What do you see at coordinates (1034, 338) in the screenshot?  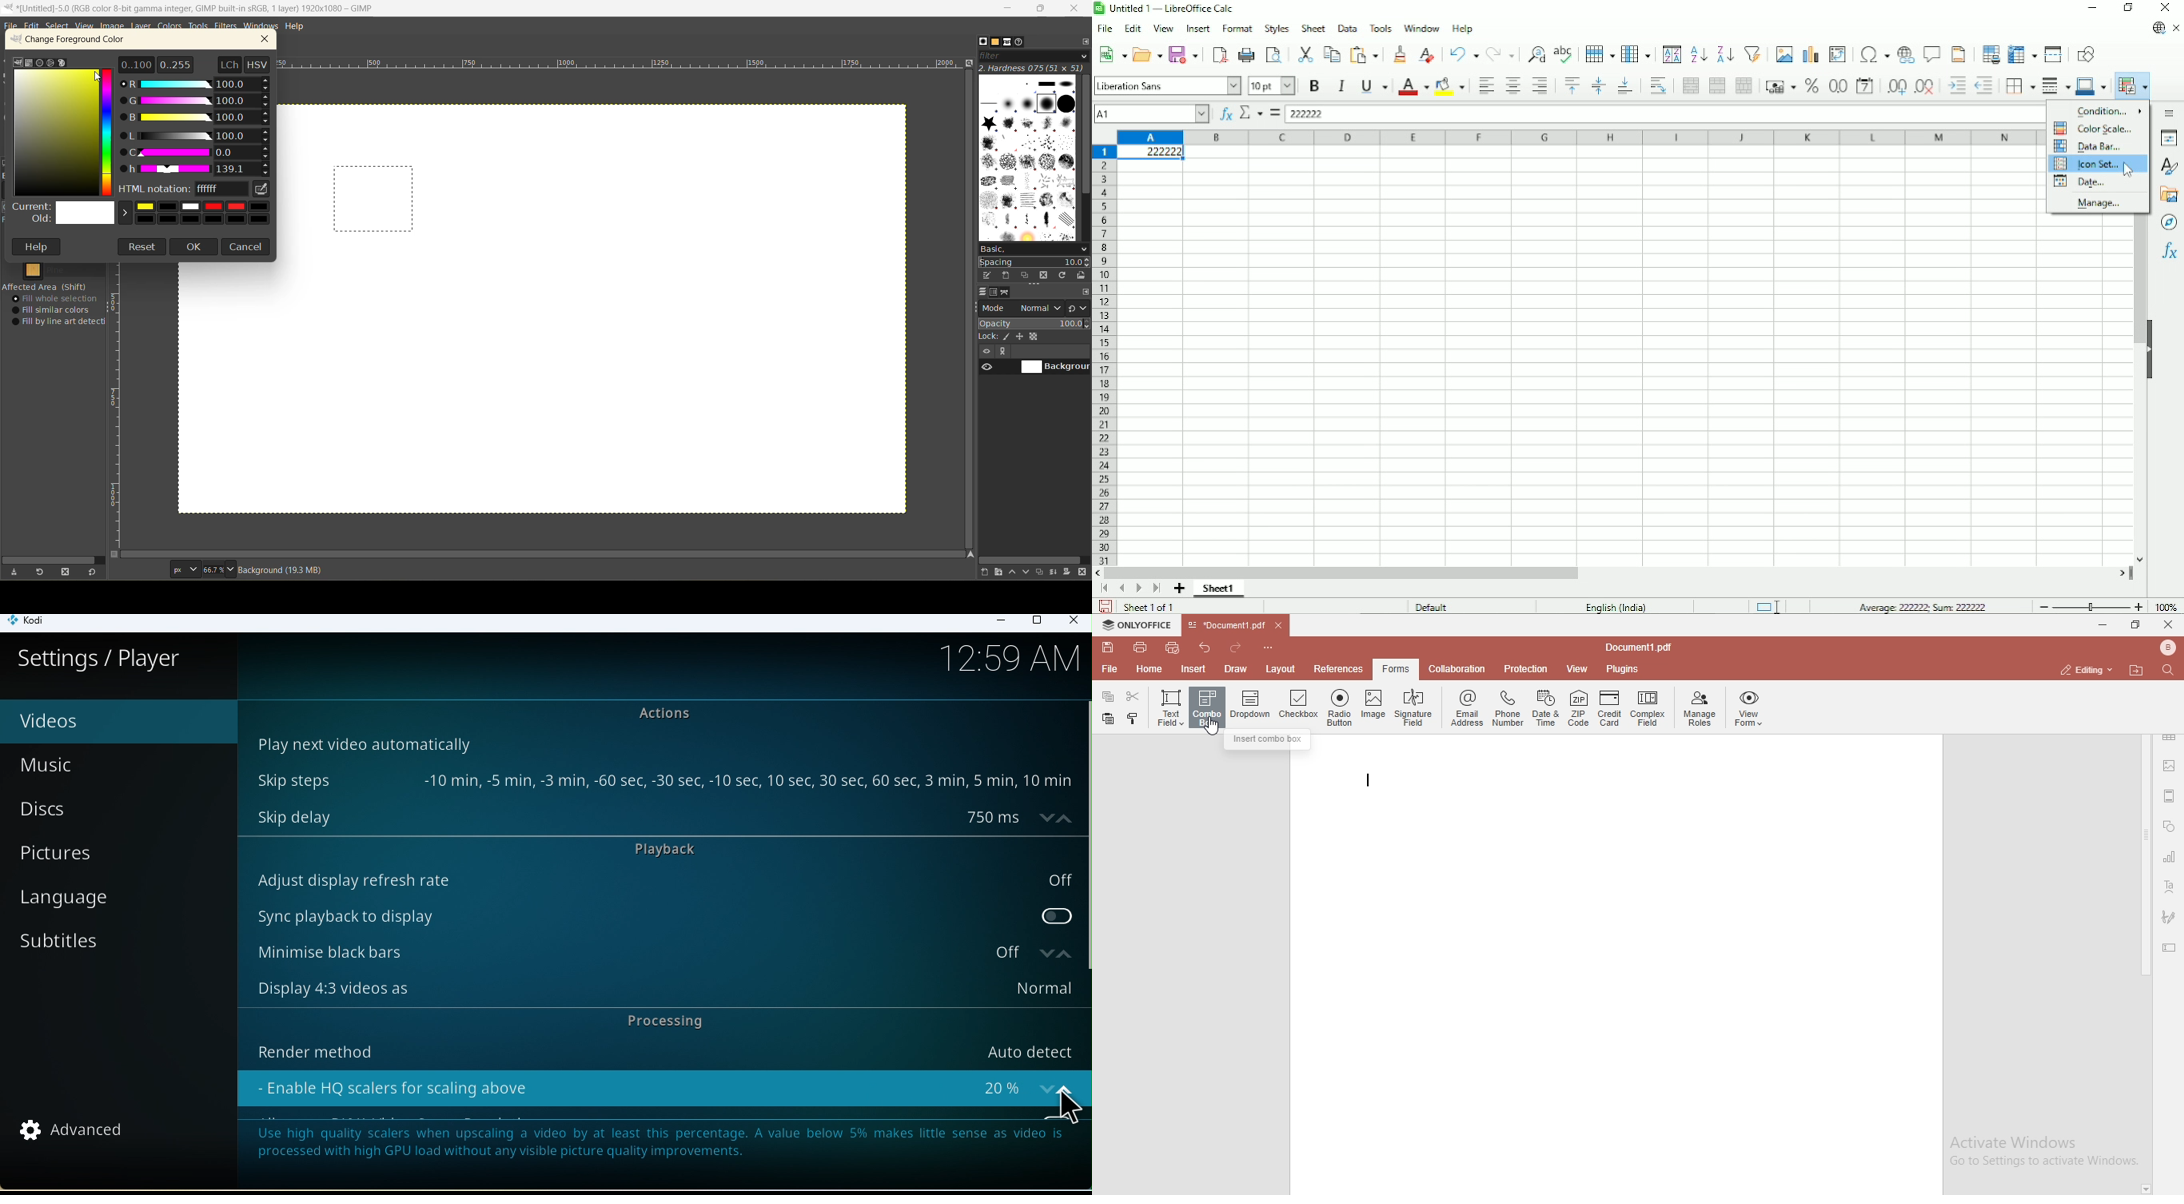 I see `lock pixel, position, alpha` at bounding box center [1034, 338].